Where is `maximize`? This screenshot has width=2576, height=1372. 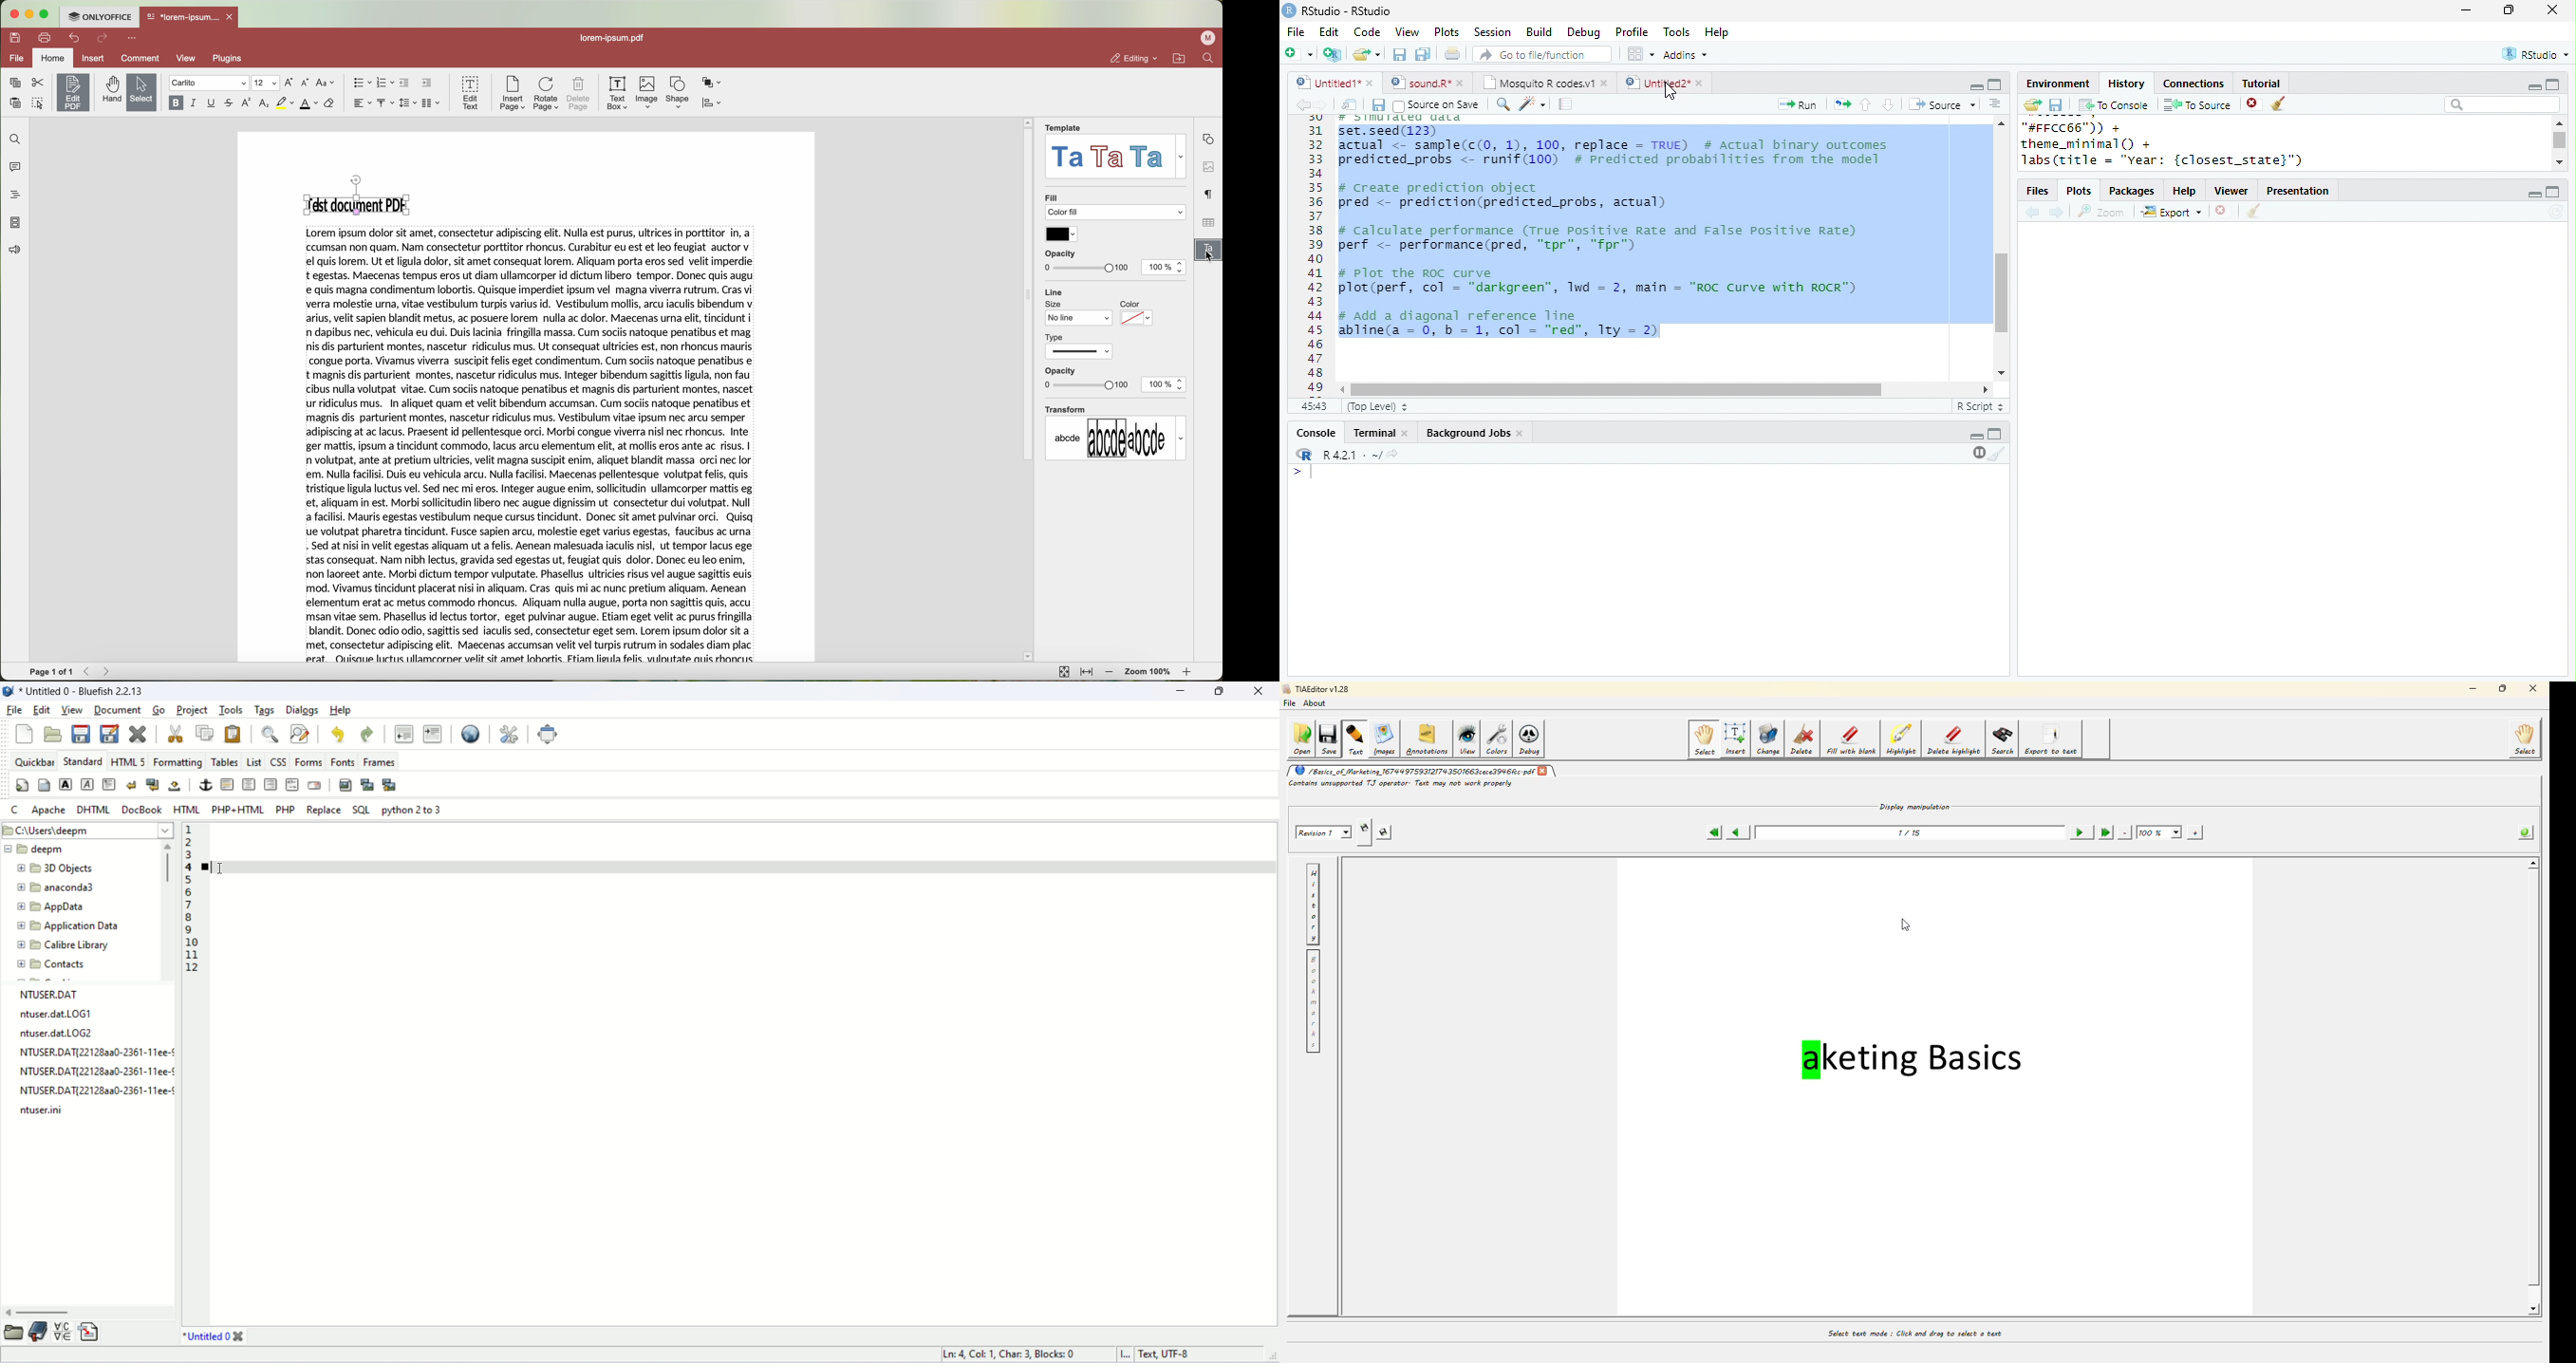 maximize is located at coordinates (1995, 433).